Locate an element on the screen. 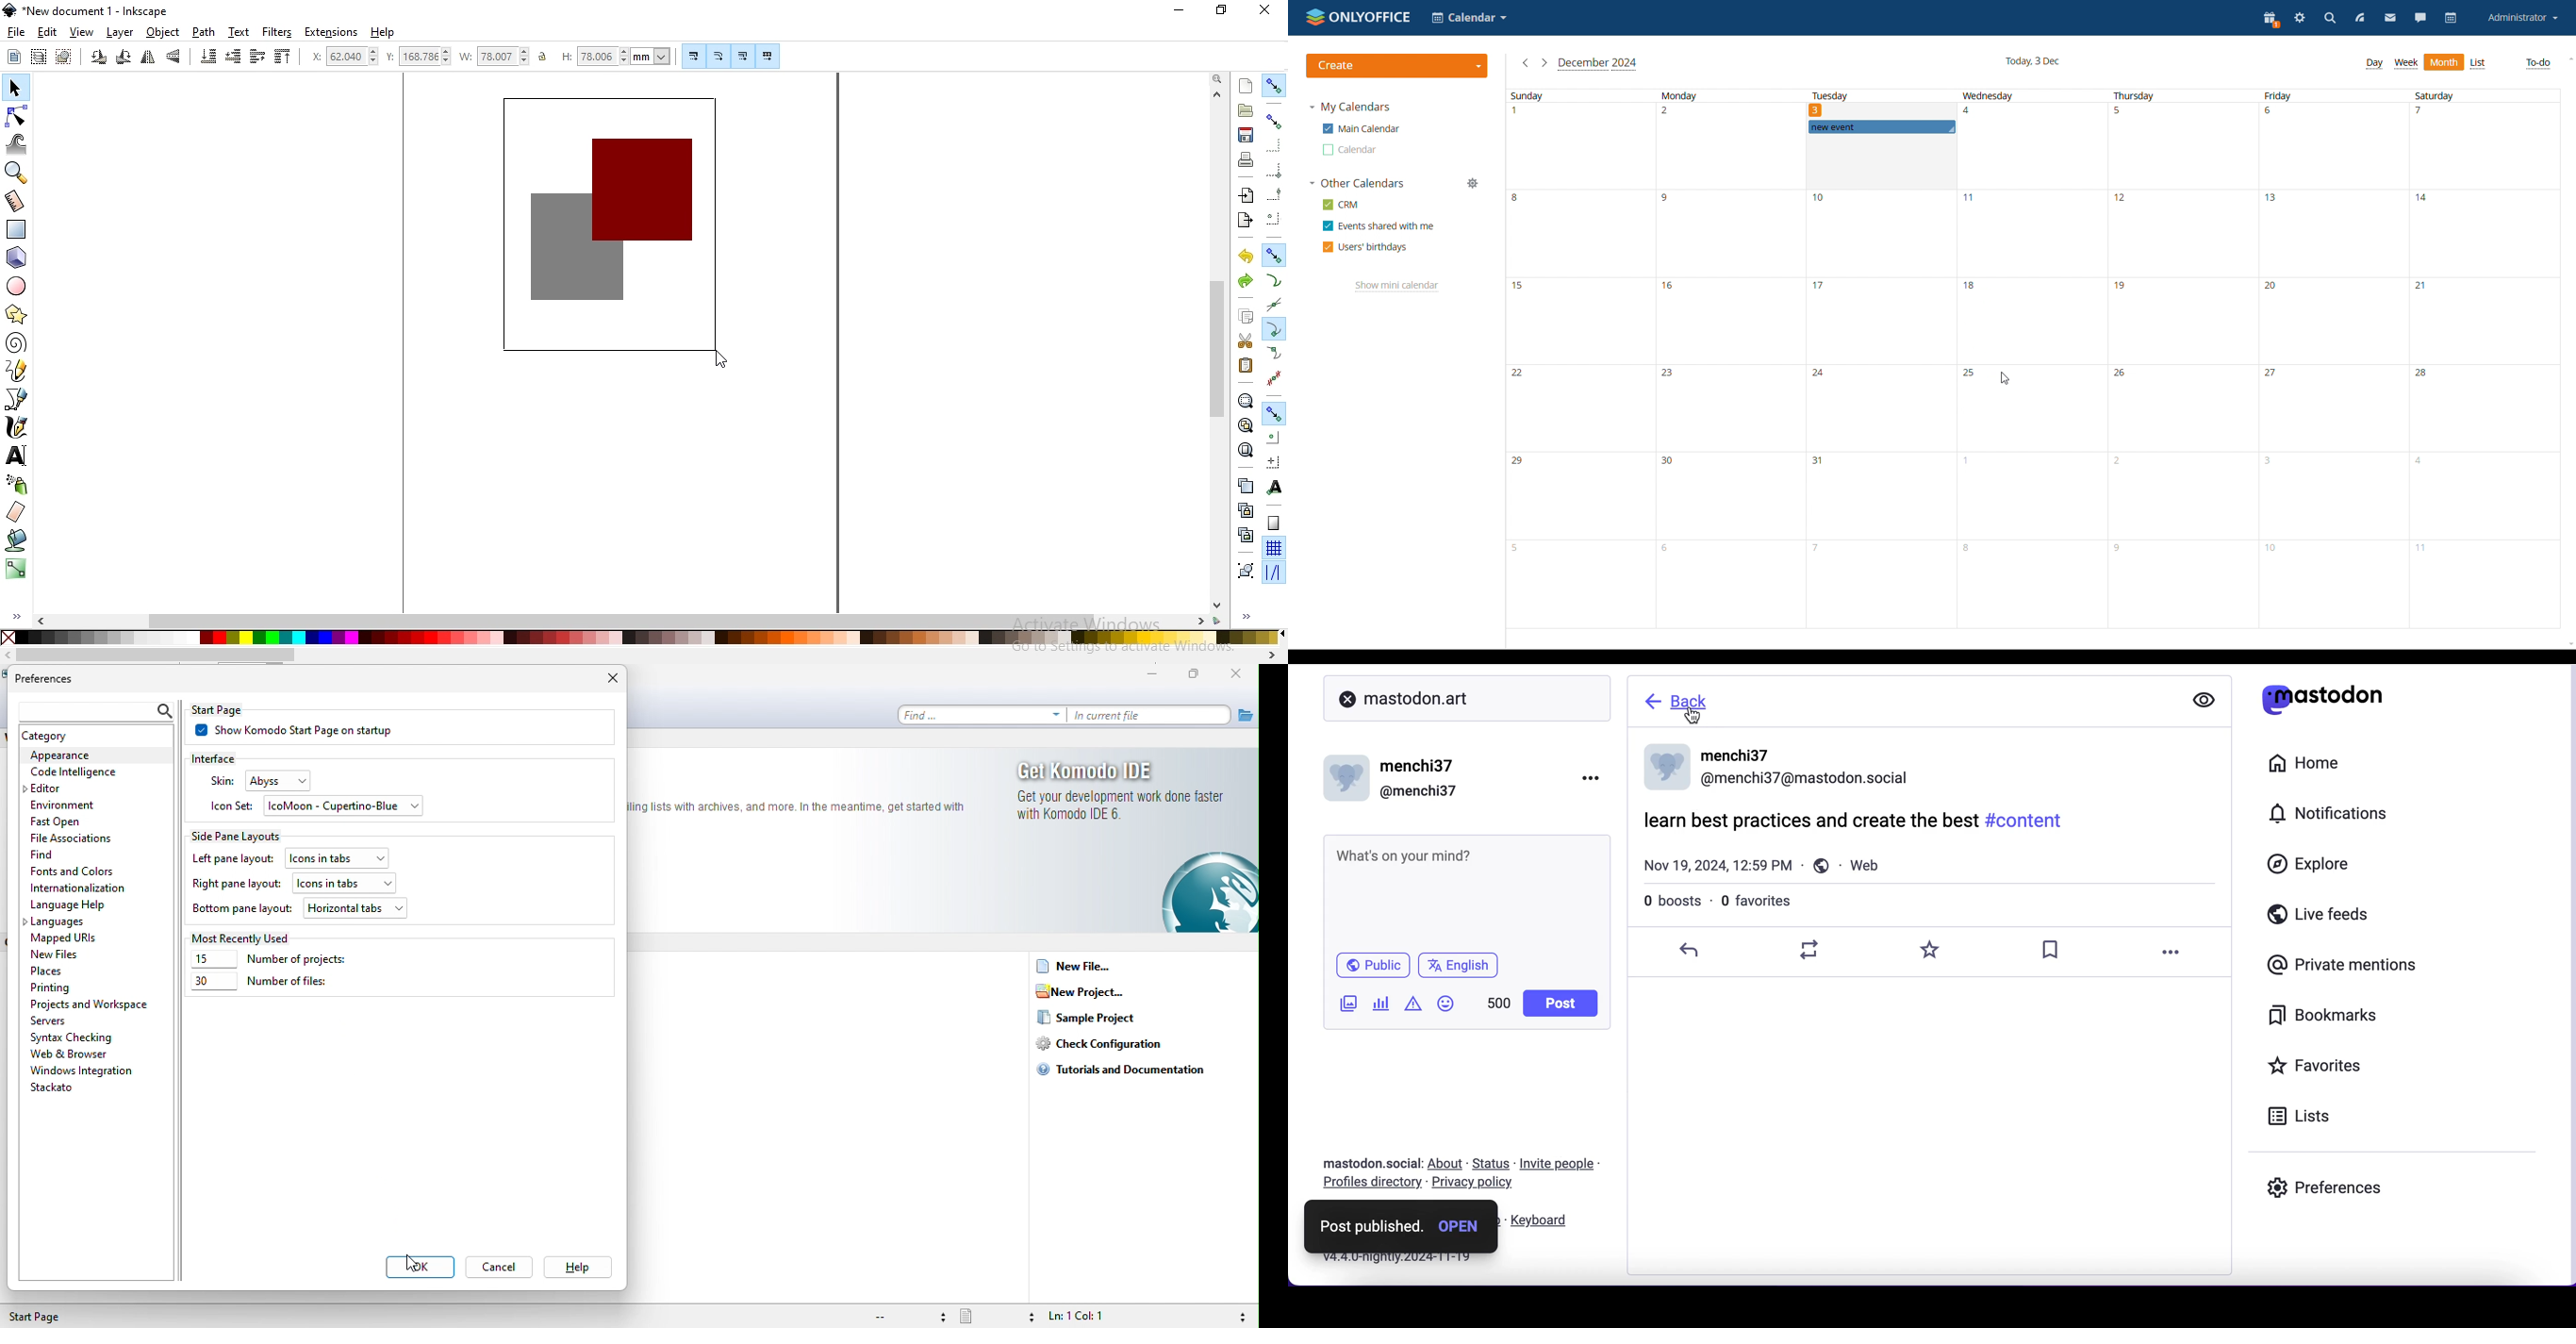  home is located at coordinates (2317, 764).